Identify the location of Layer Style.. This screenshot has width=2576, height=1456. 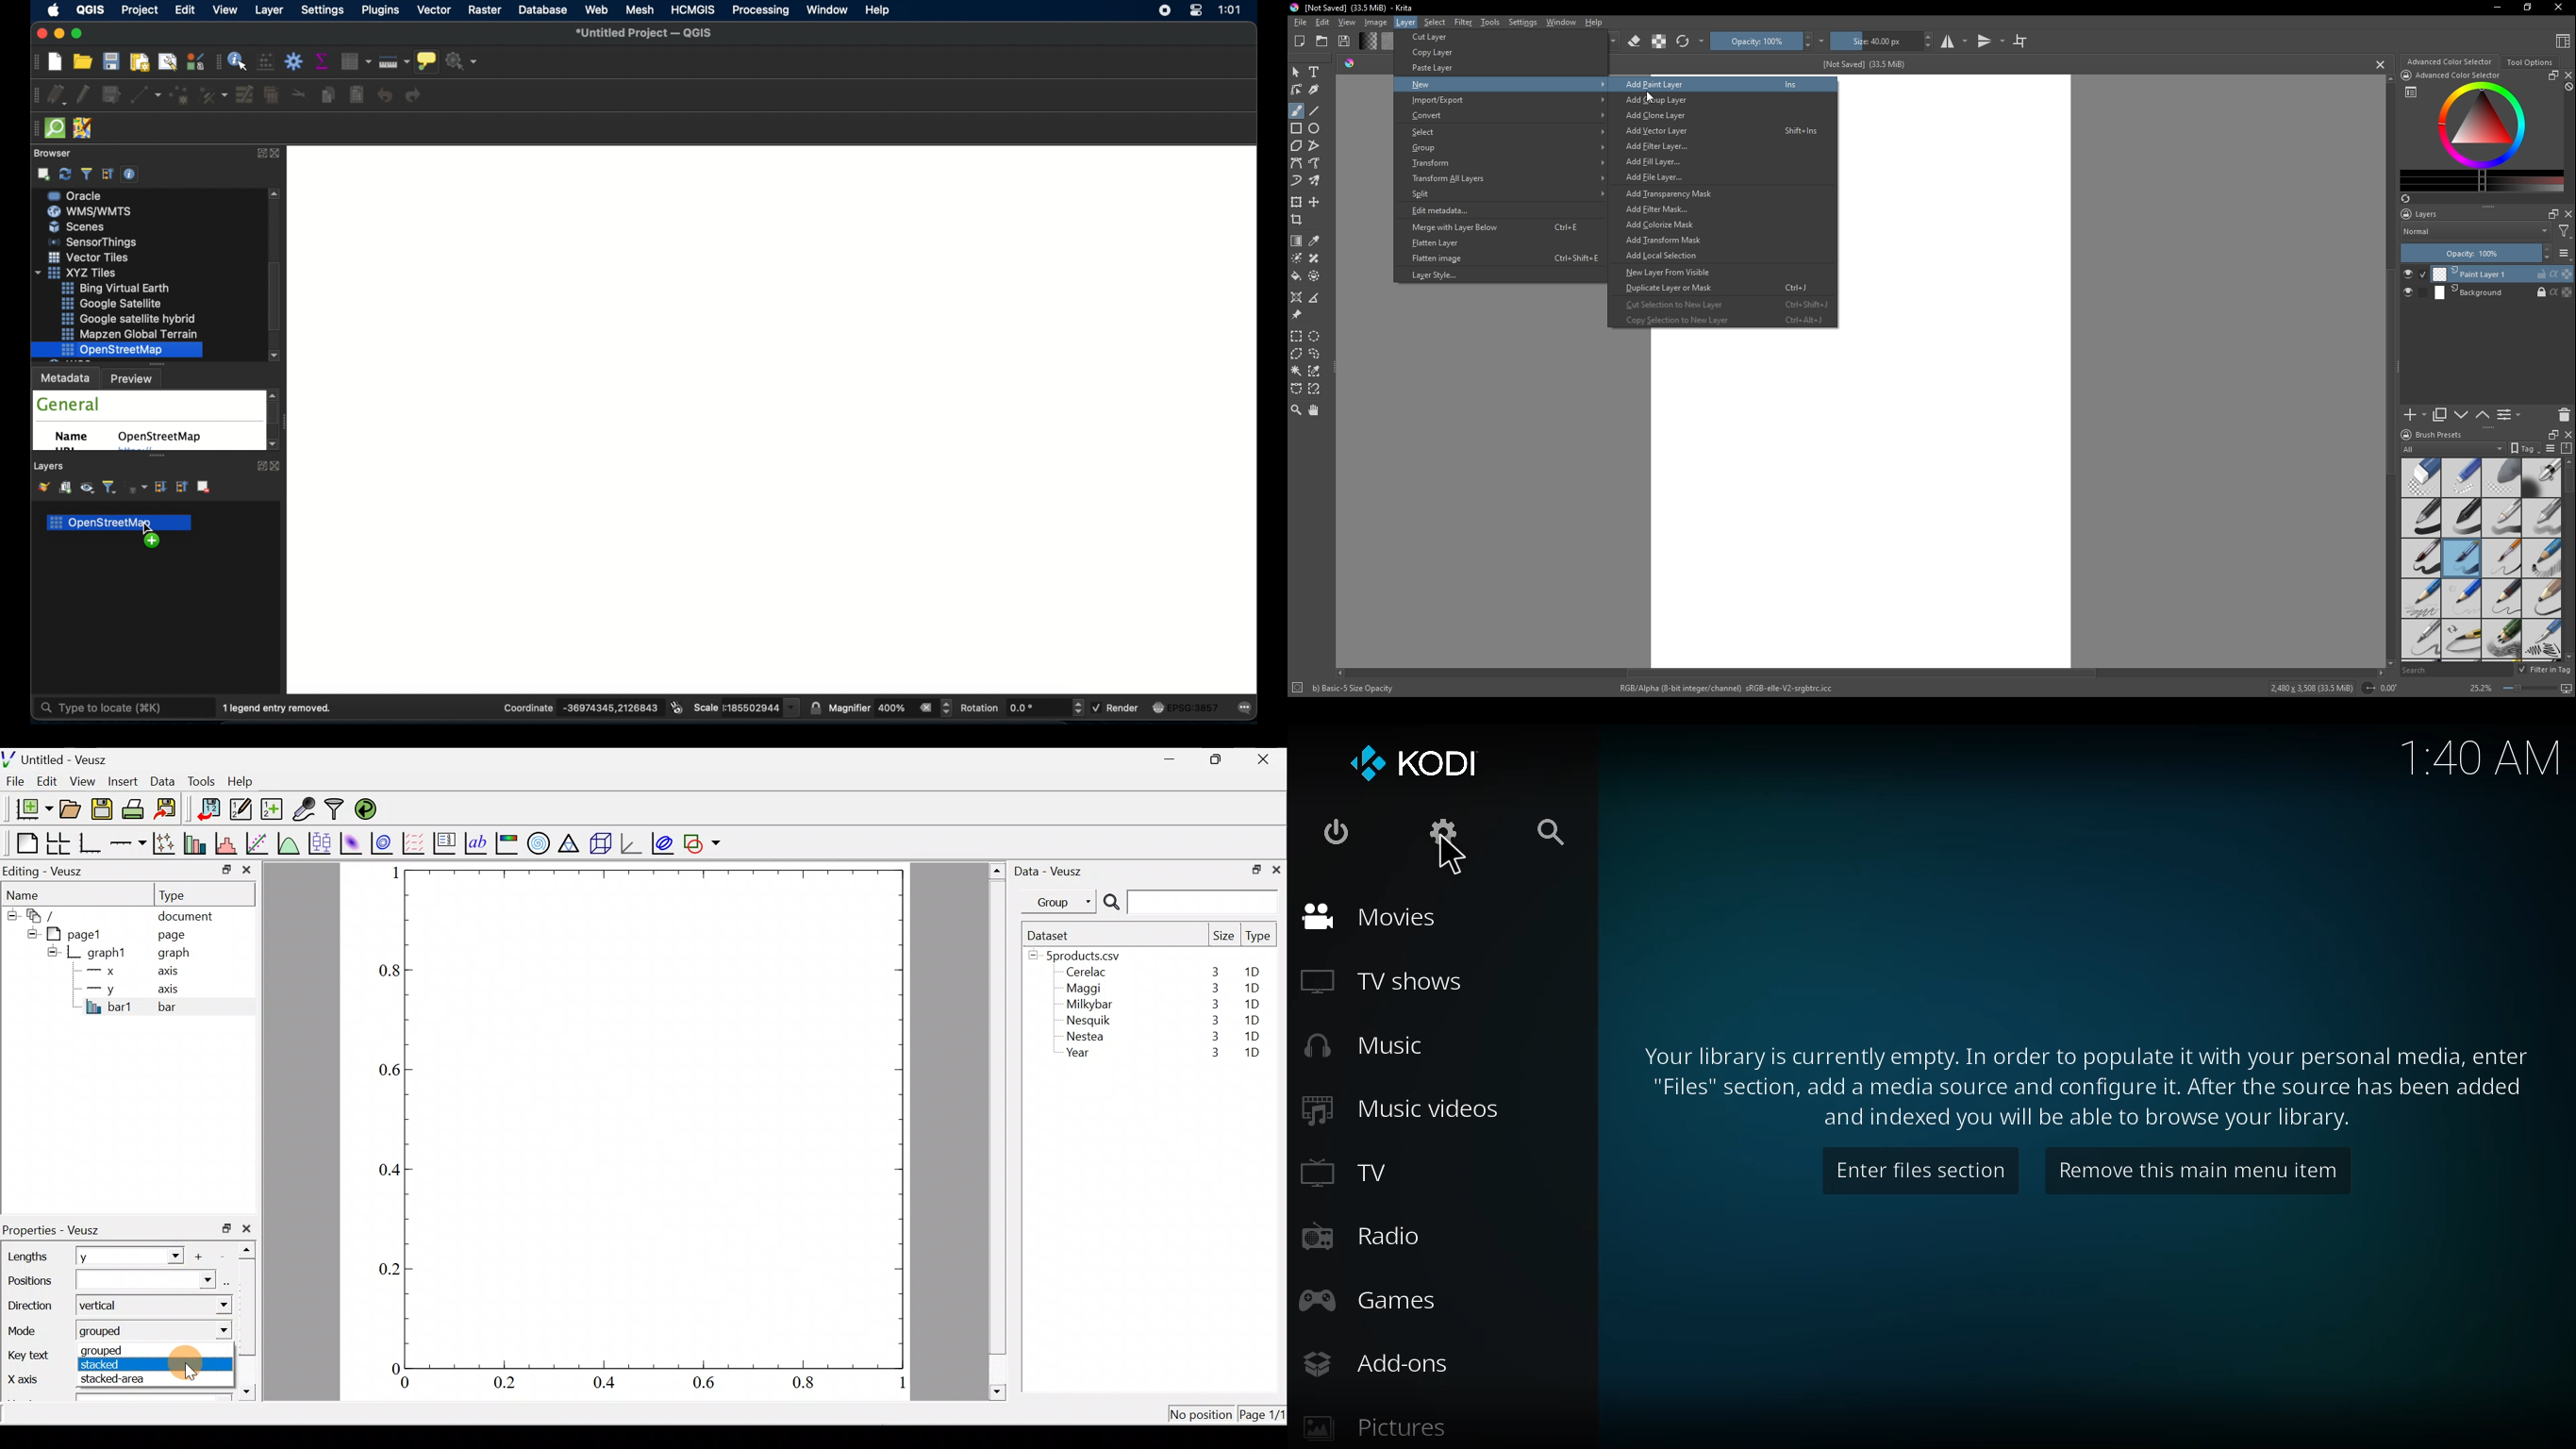
(1438, 275).